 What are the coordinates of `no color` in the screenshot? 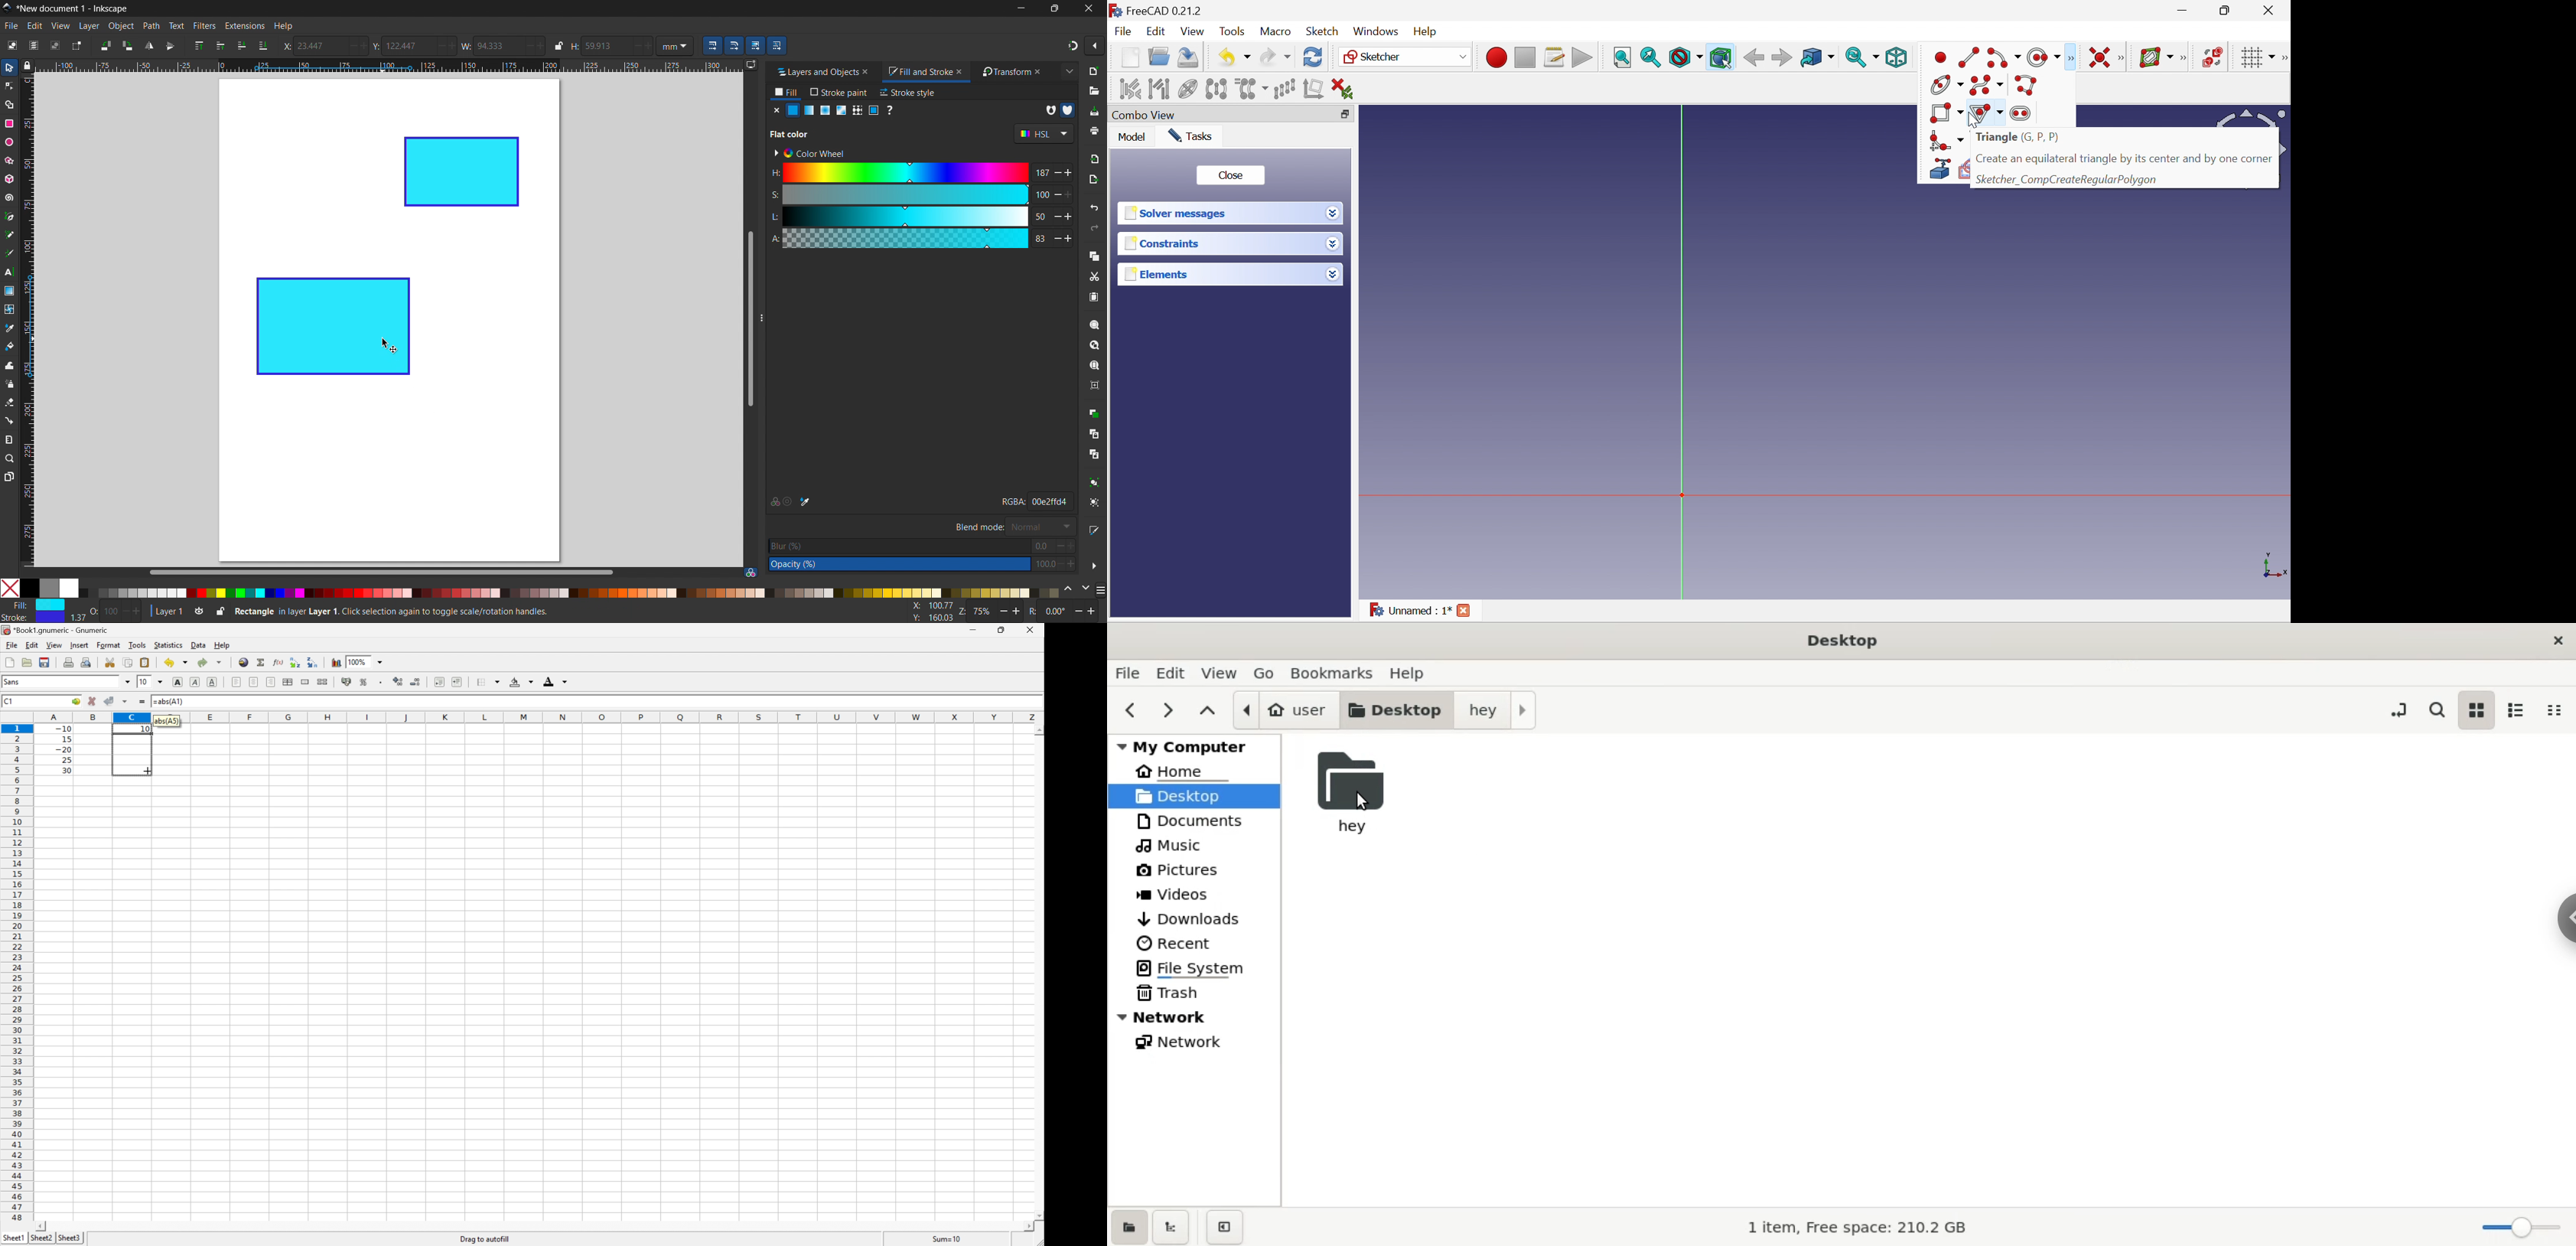 It's located at (776, 110).